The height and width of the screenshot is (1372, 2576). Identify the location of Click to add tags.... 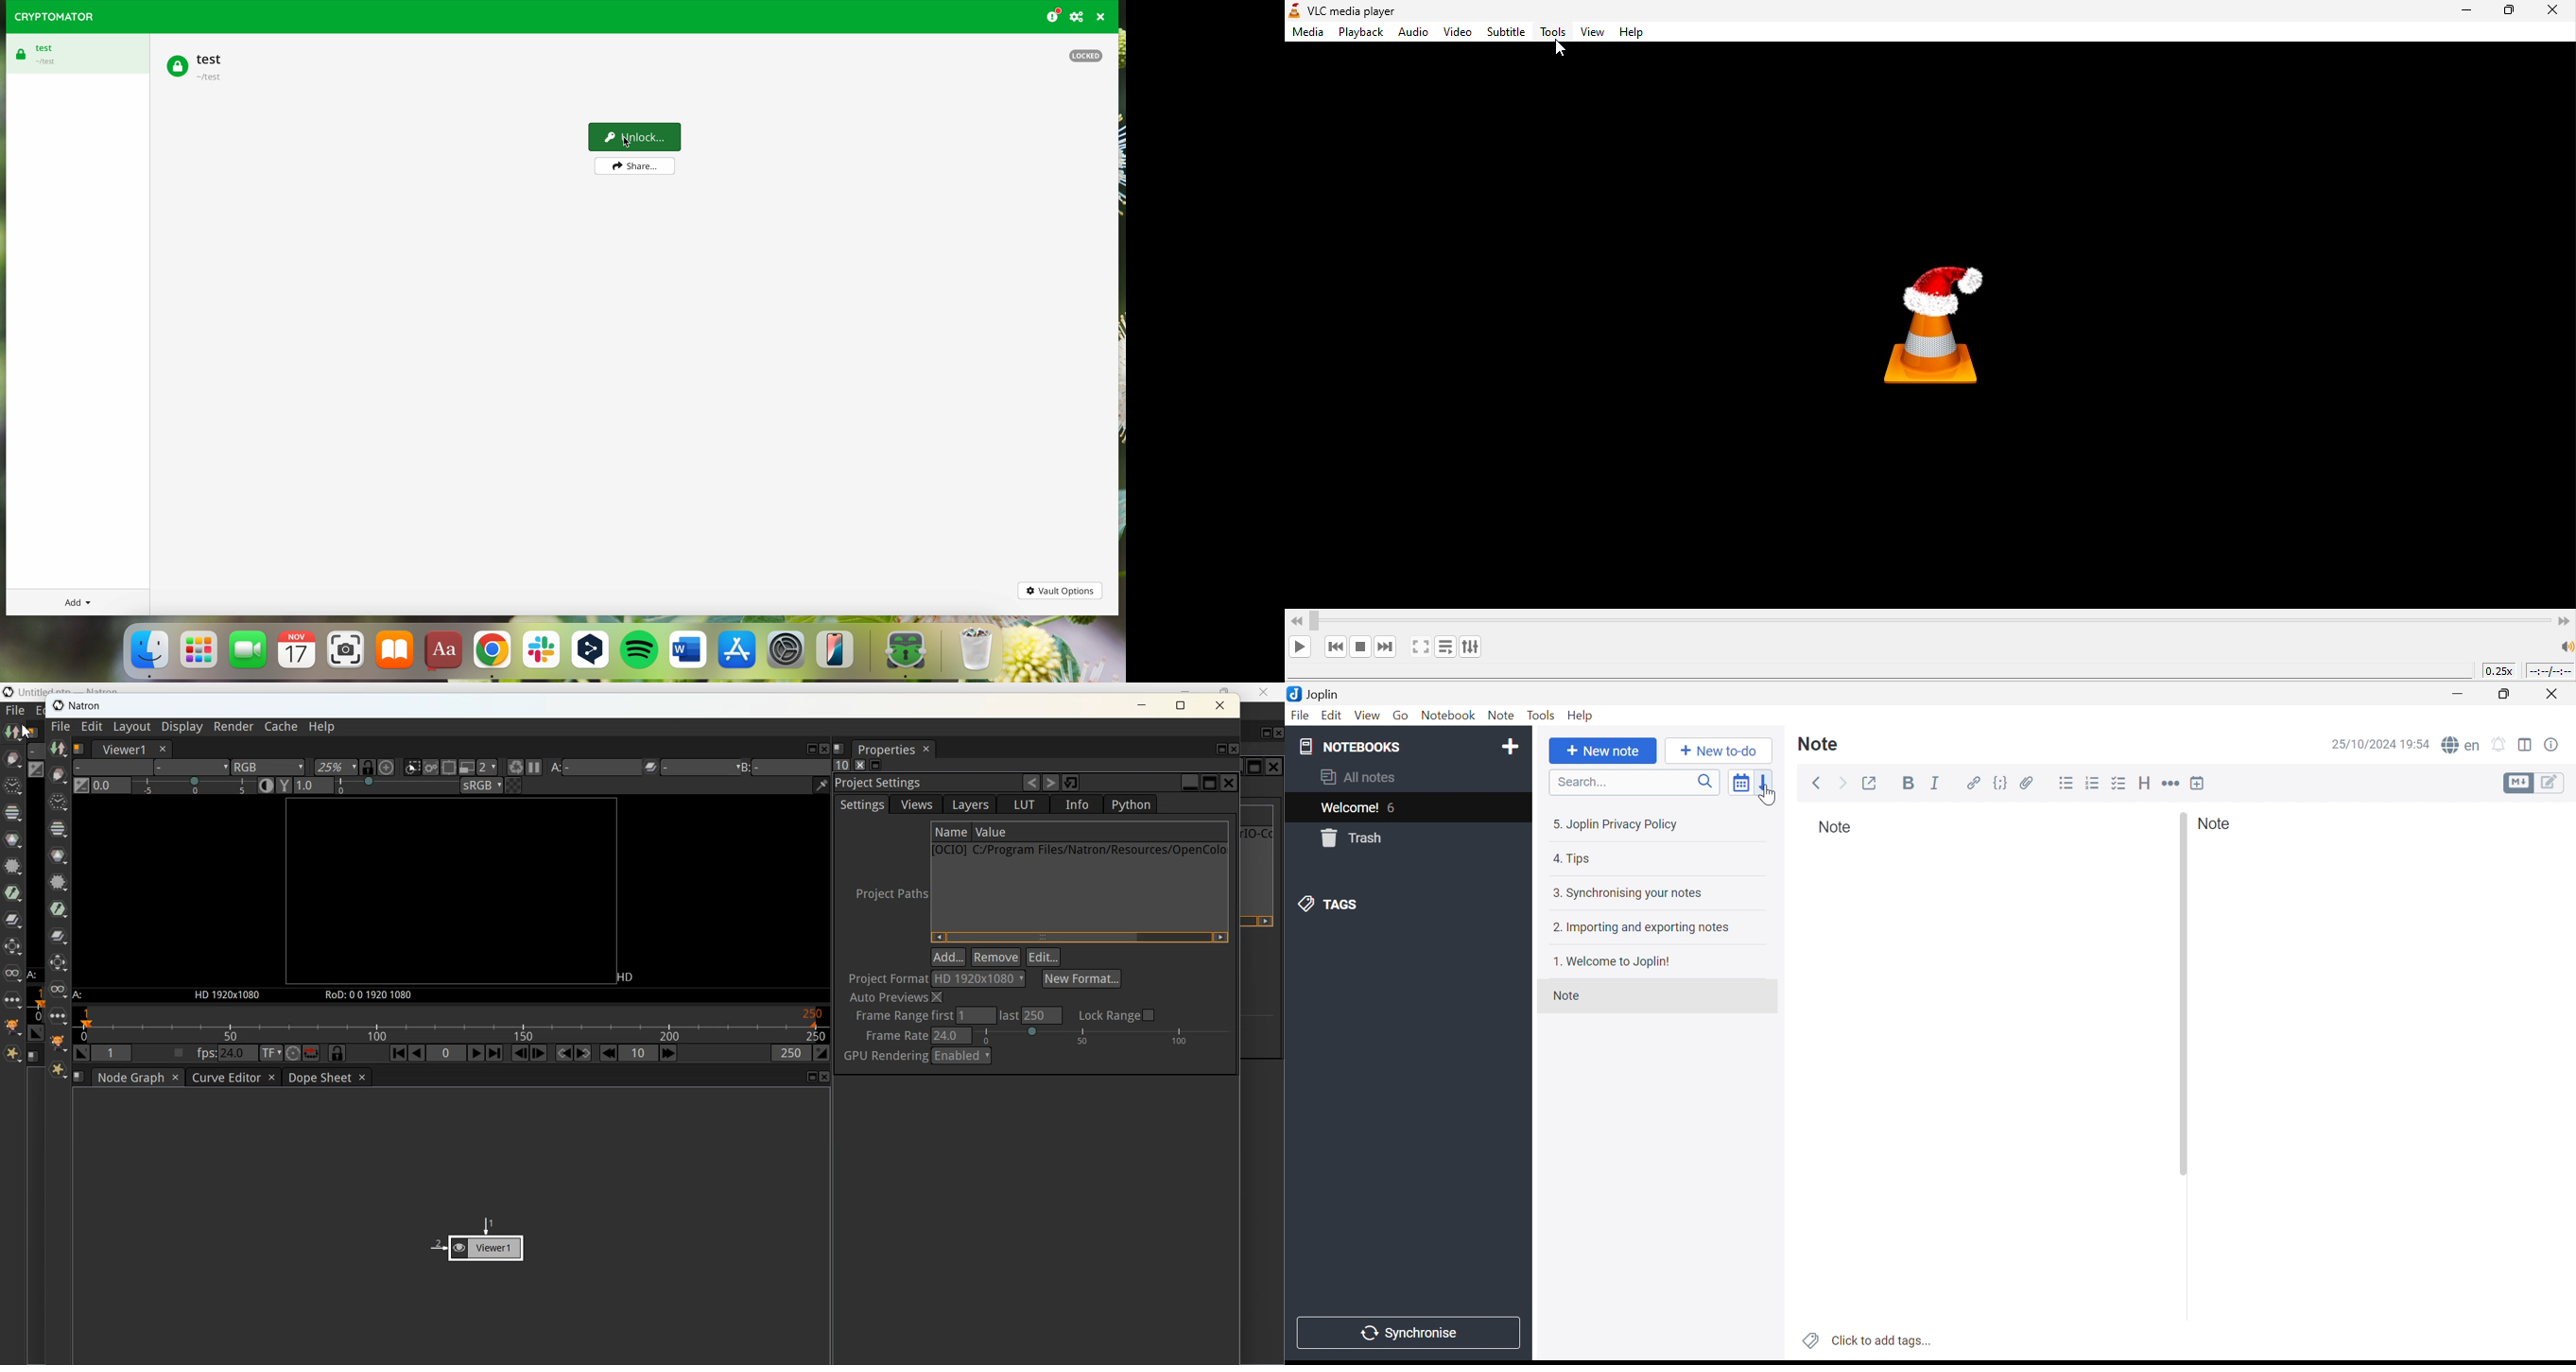
(1883, 1340).